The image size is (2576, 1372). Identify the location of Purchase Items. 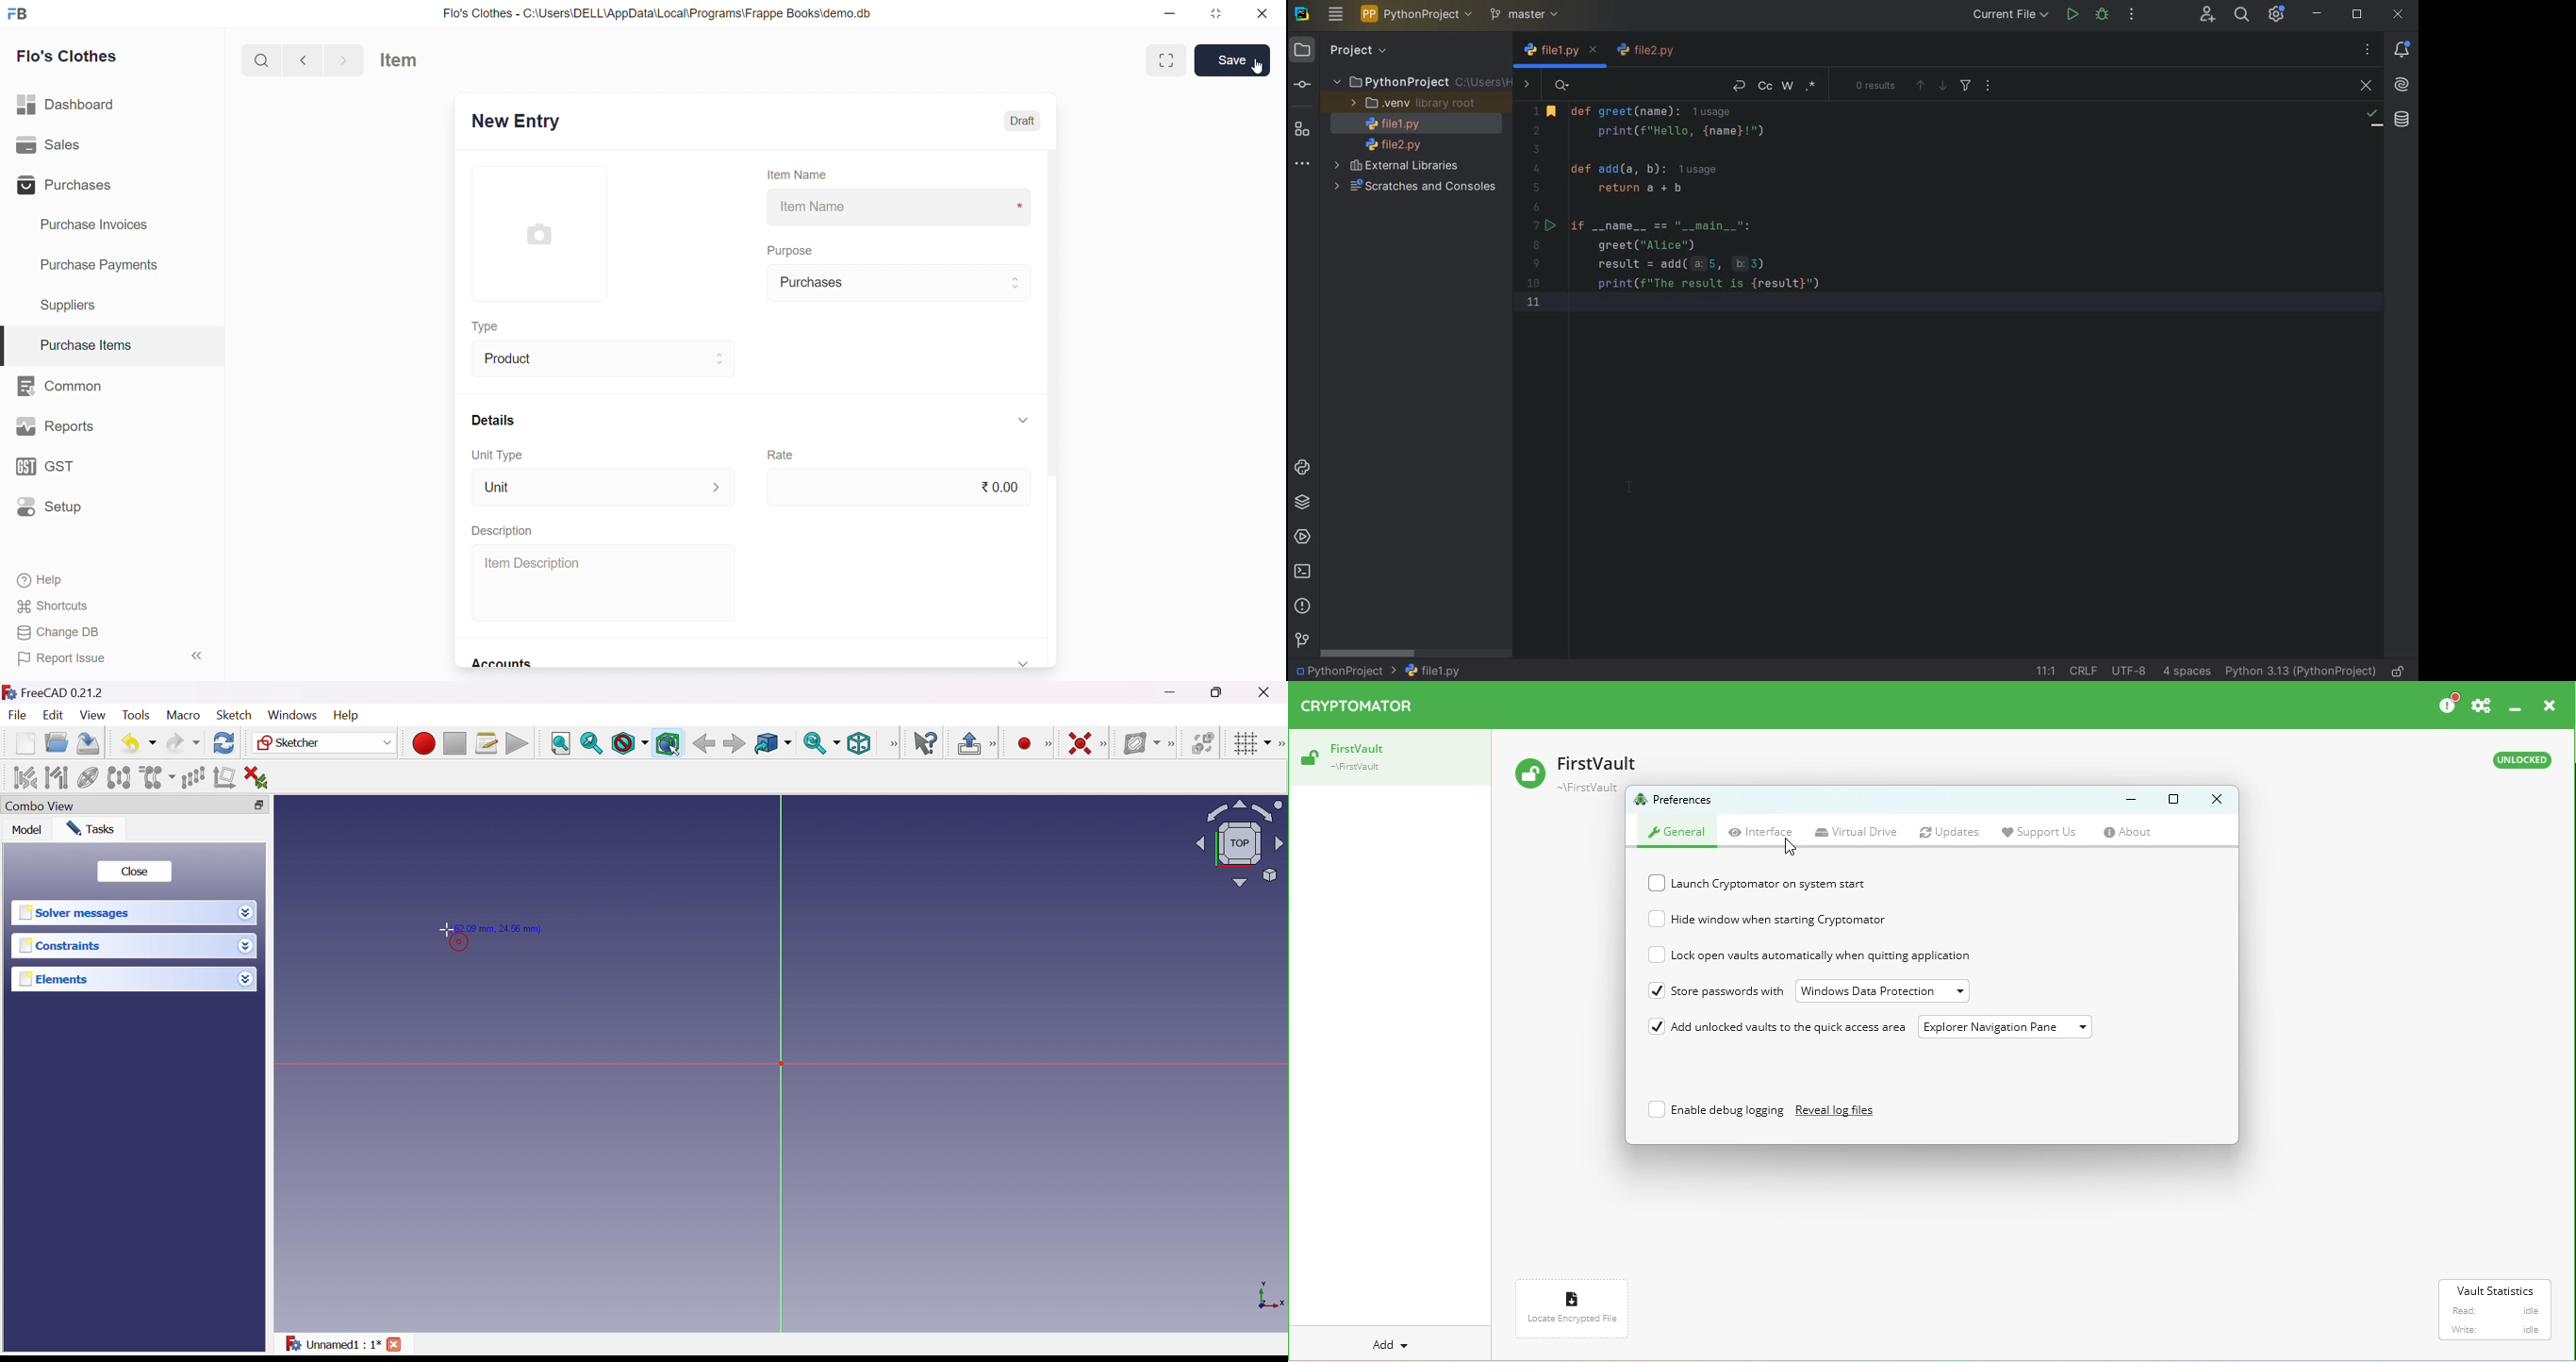
(113, 341).